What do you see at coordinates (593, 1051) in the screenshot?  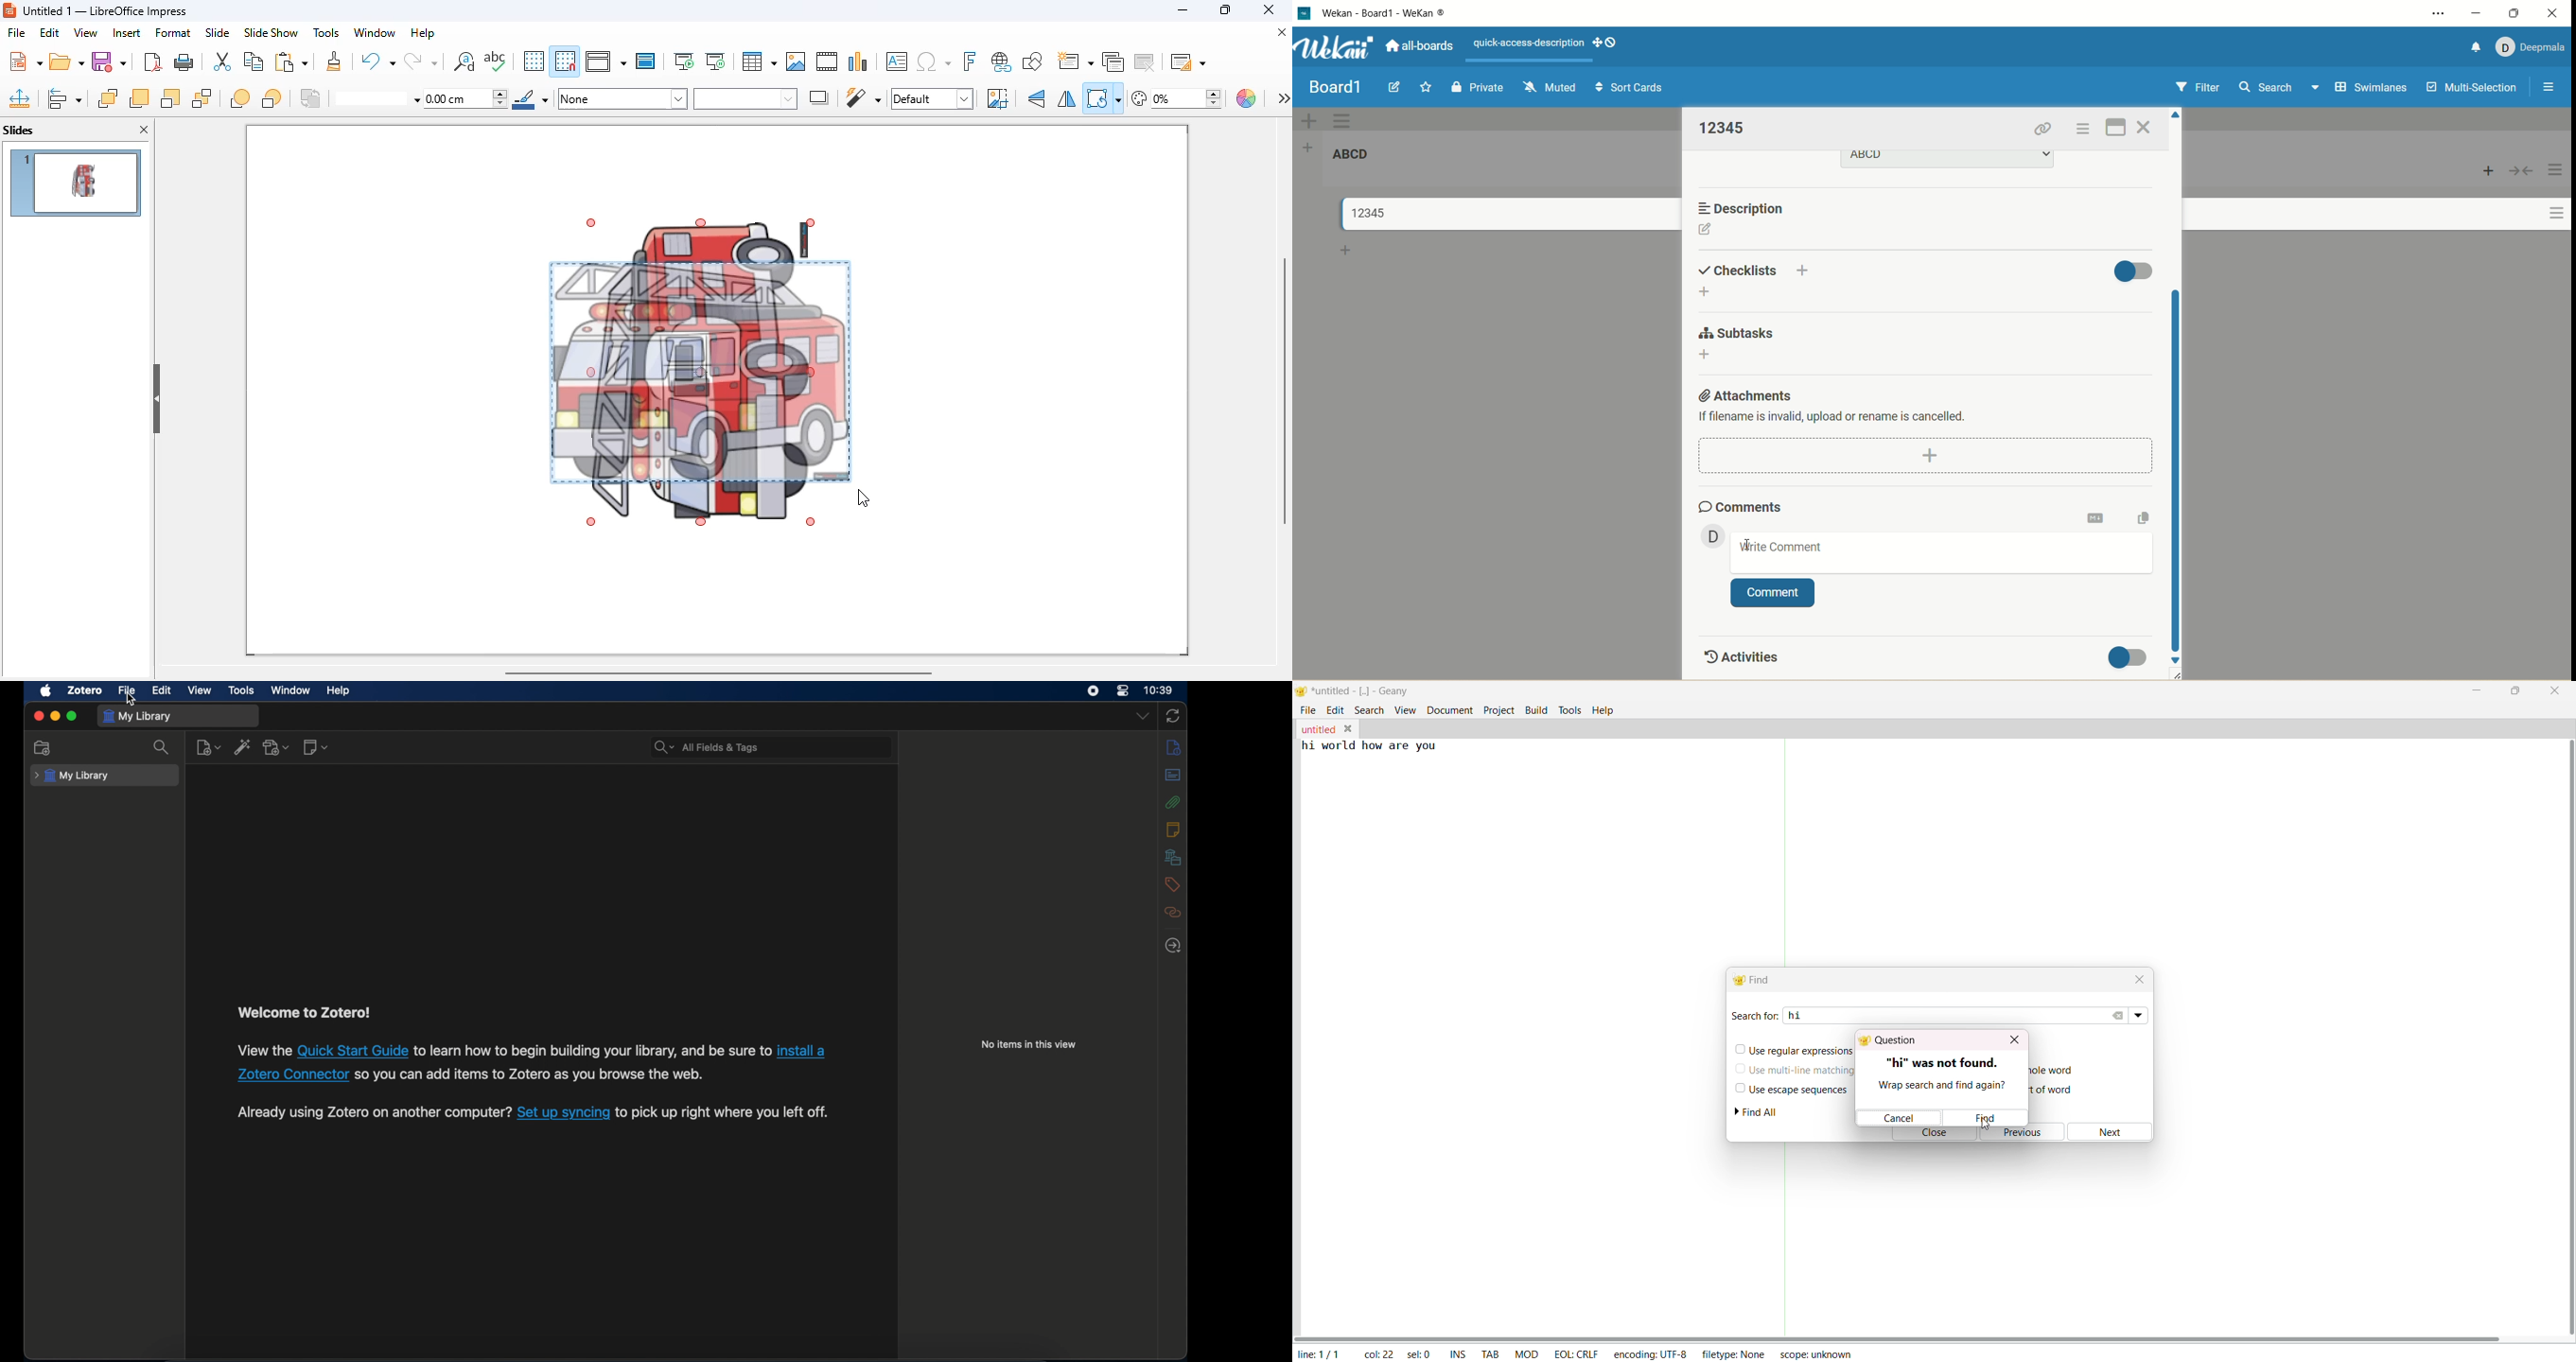 I see `to learn how to begin building your library, and be sure to` at bounding box center [593, 1051].